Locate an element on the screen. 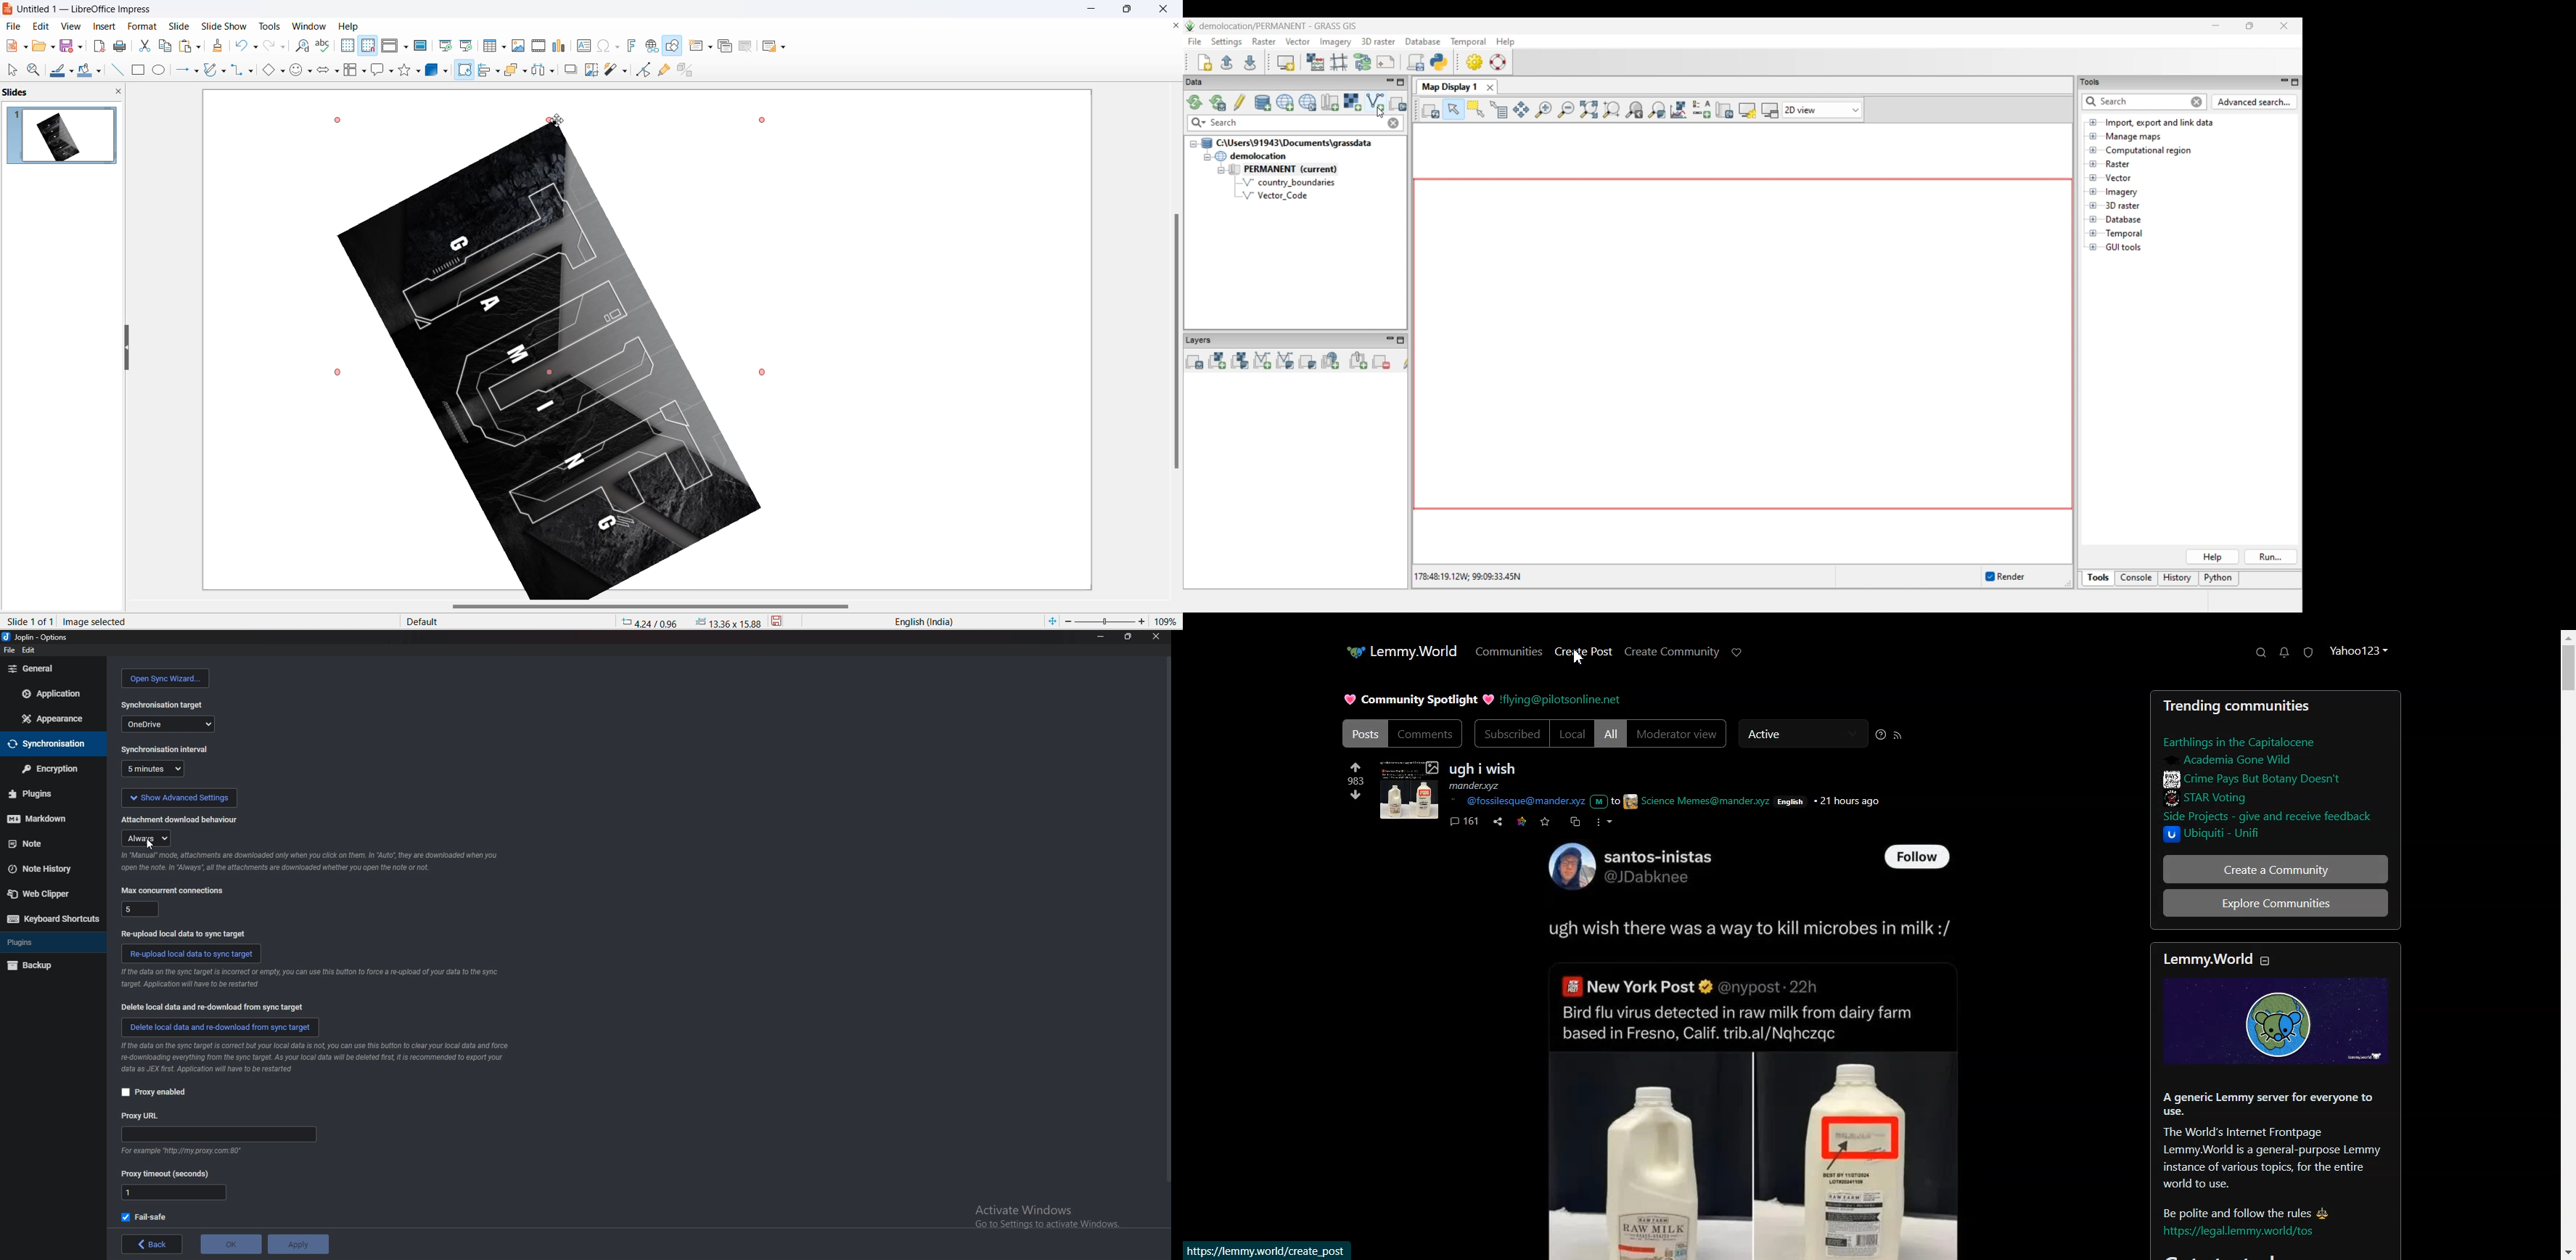 Image resolution: width=2576 pixels, height=1260 pixels. to science Memes@mander.xyz is located at coordinates (1689, 801).